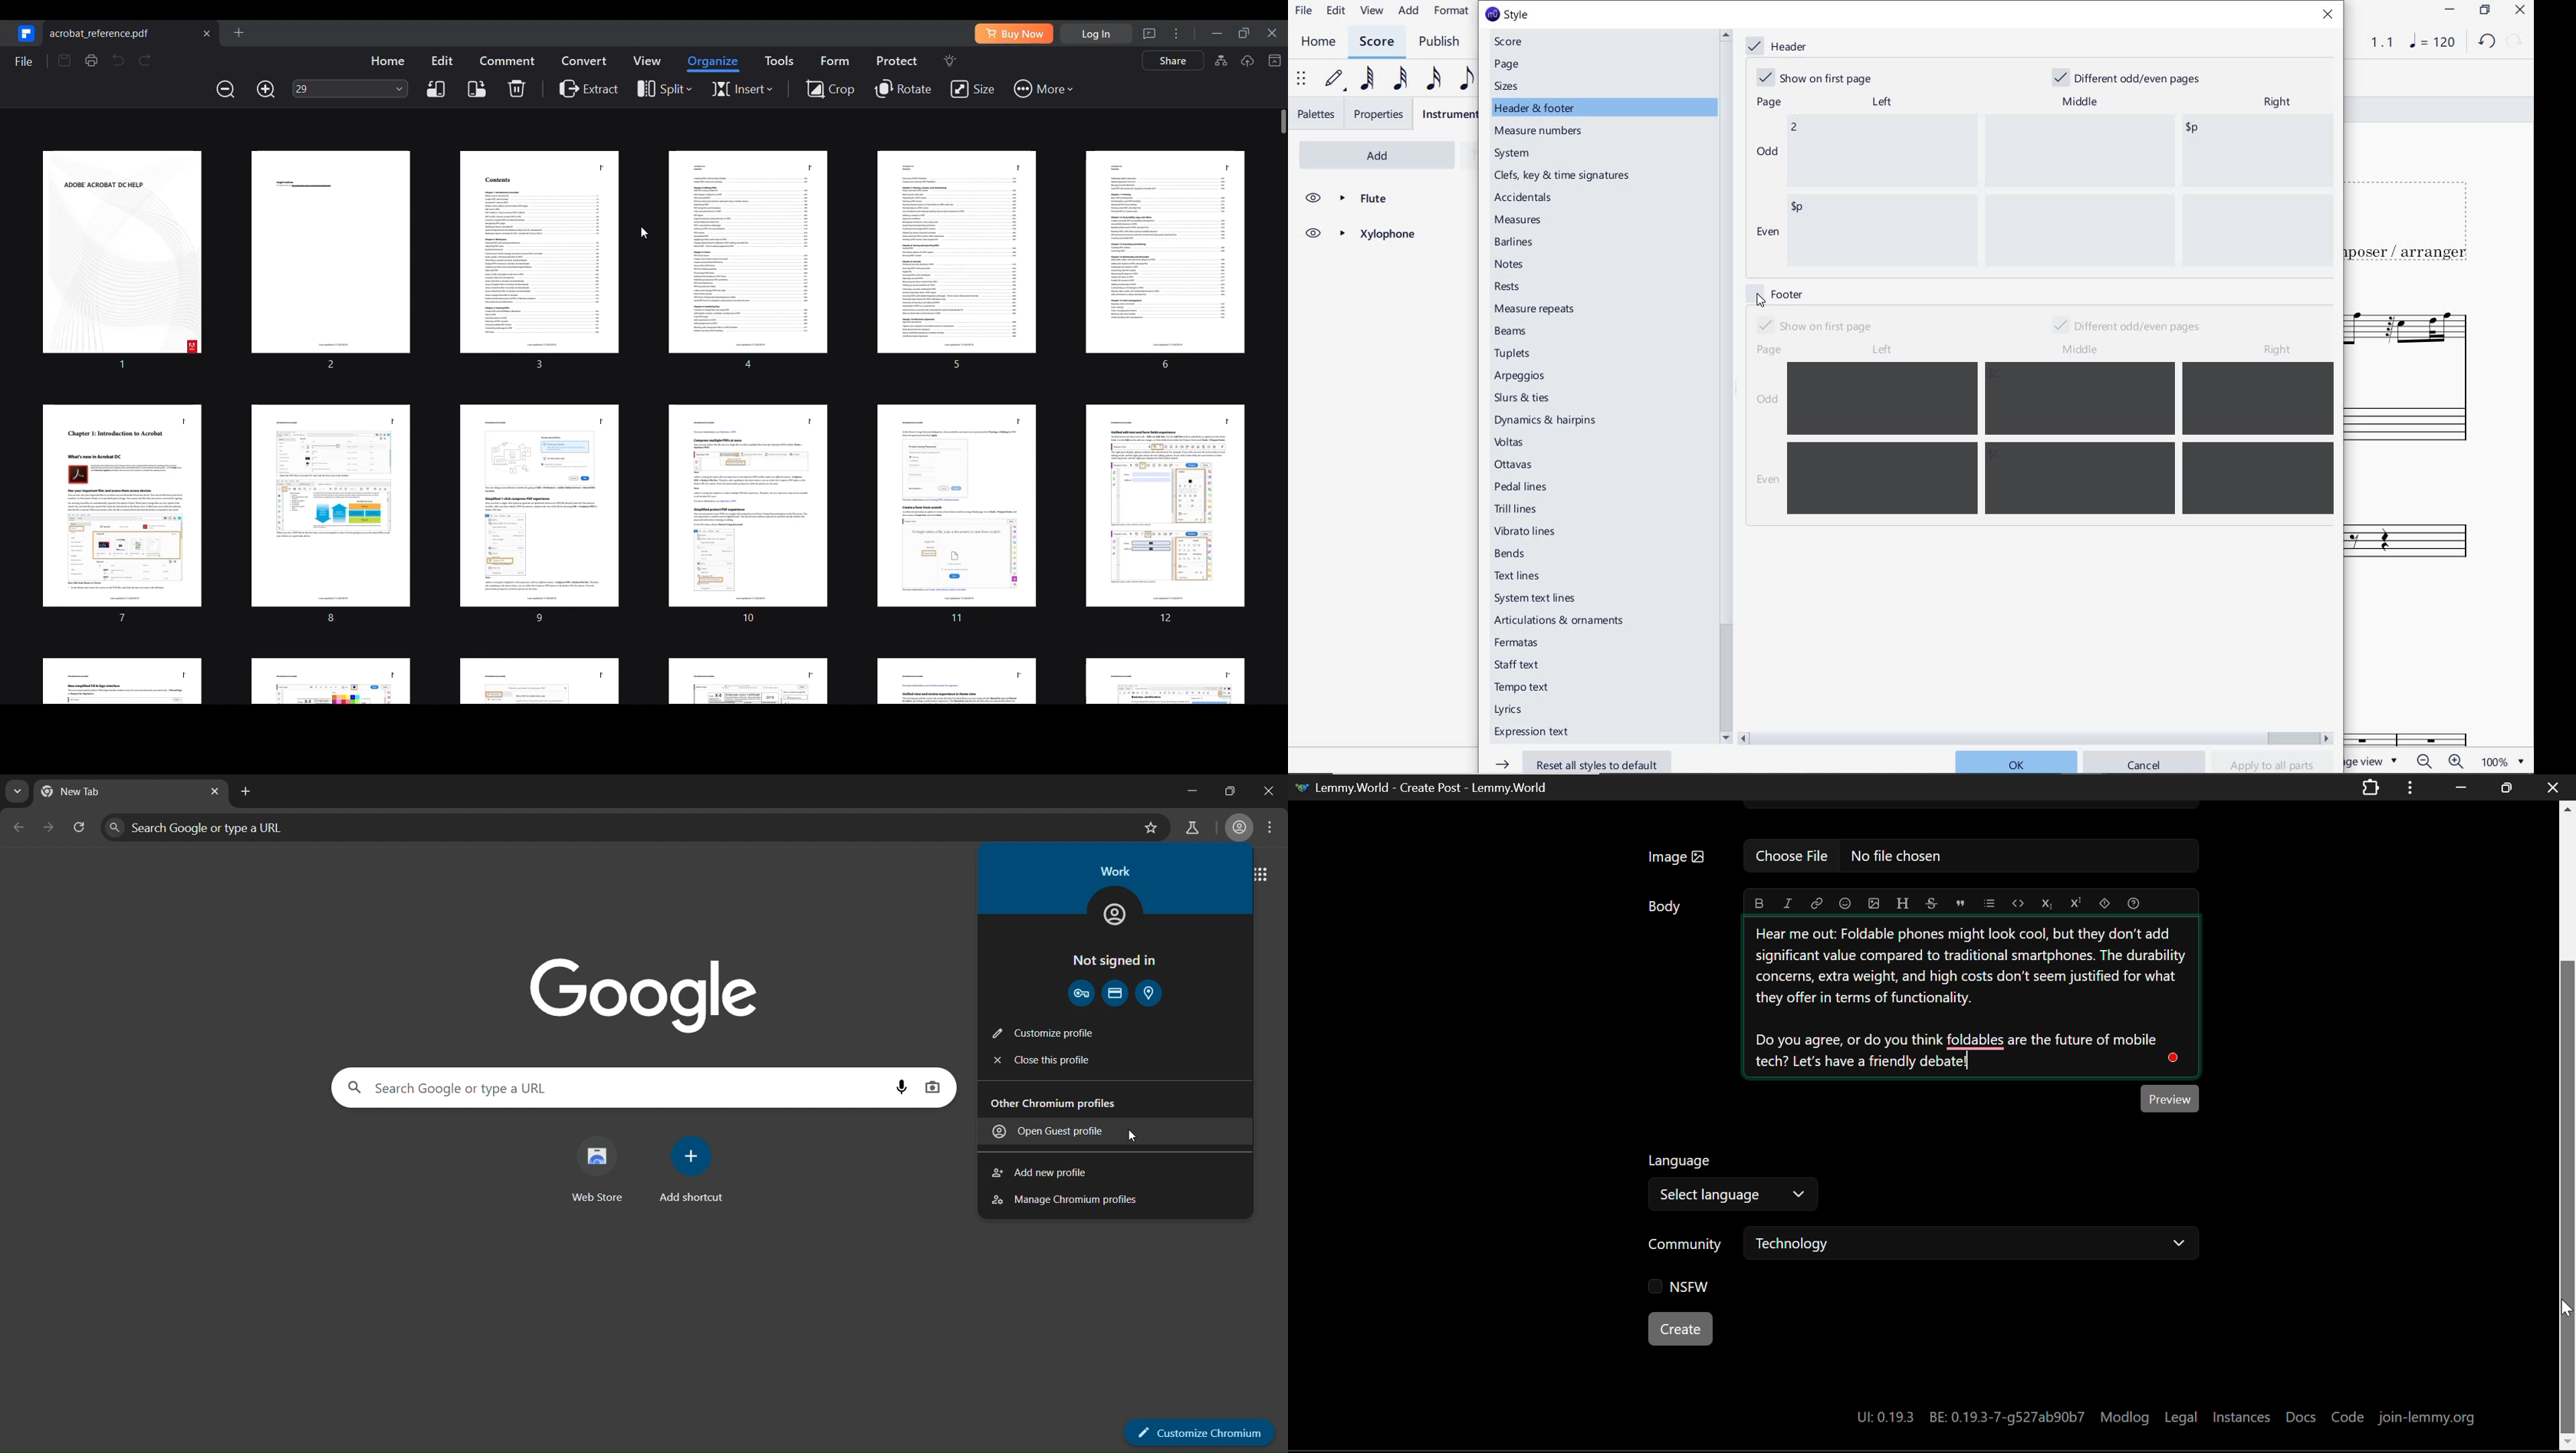 The width and height of the screenshot is (2576, 1456). I want to click on Other Chromium profiles, so click(1056, 1104).